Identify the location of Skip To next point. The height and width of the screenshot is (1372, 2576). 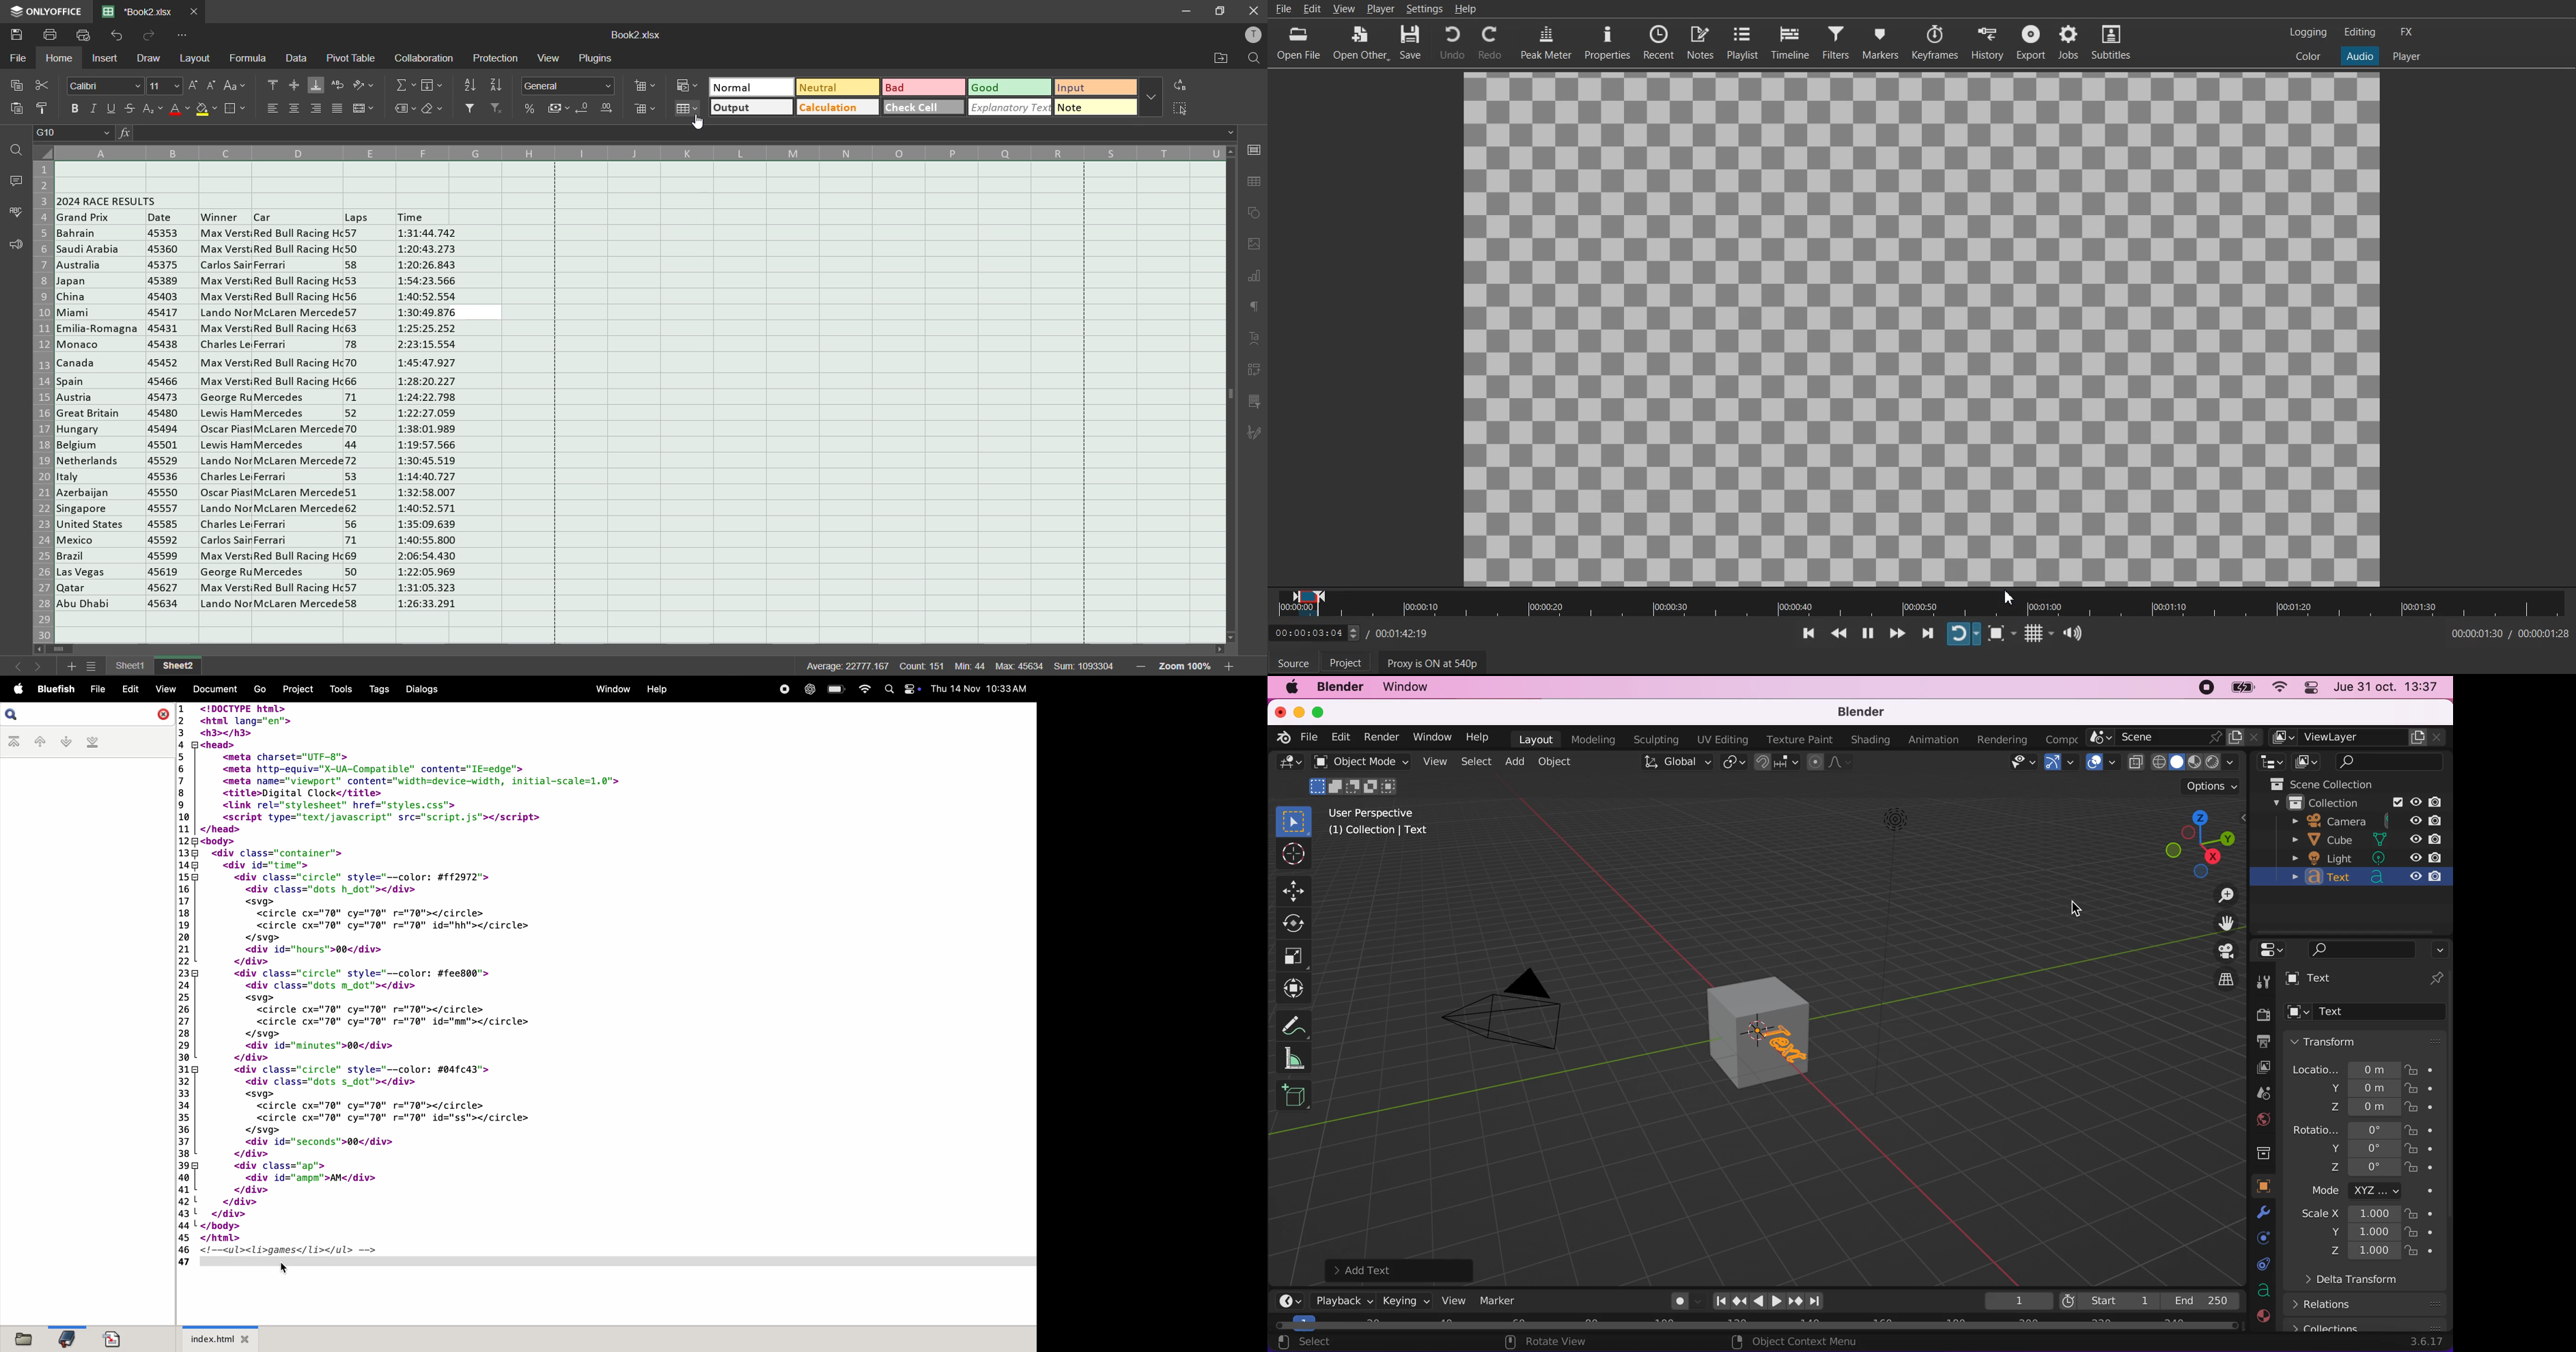
(1929, 633).